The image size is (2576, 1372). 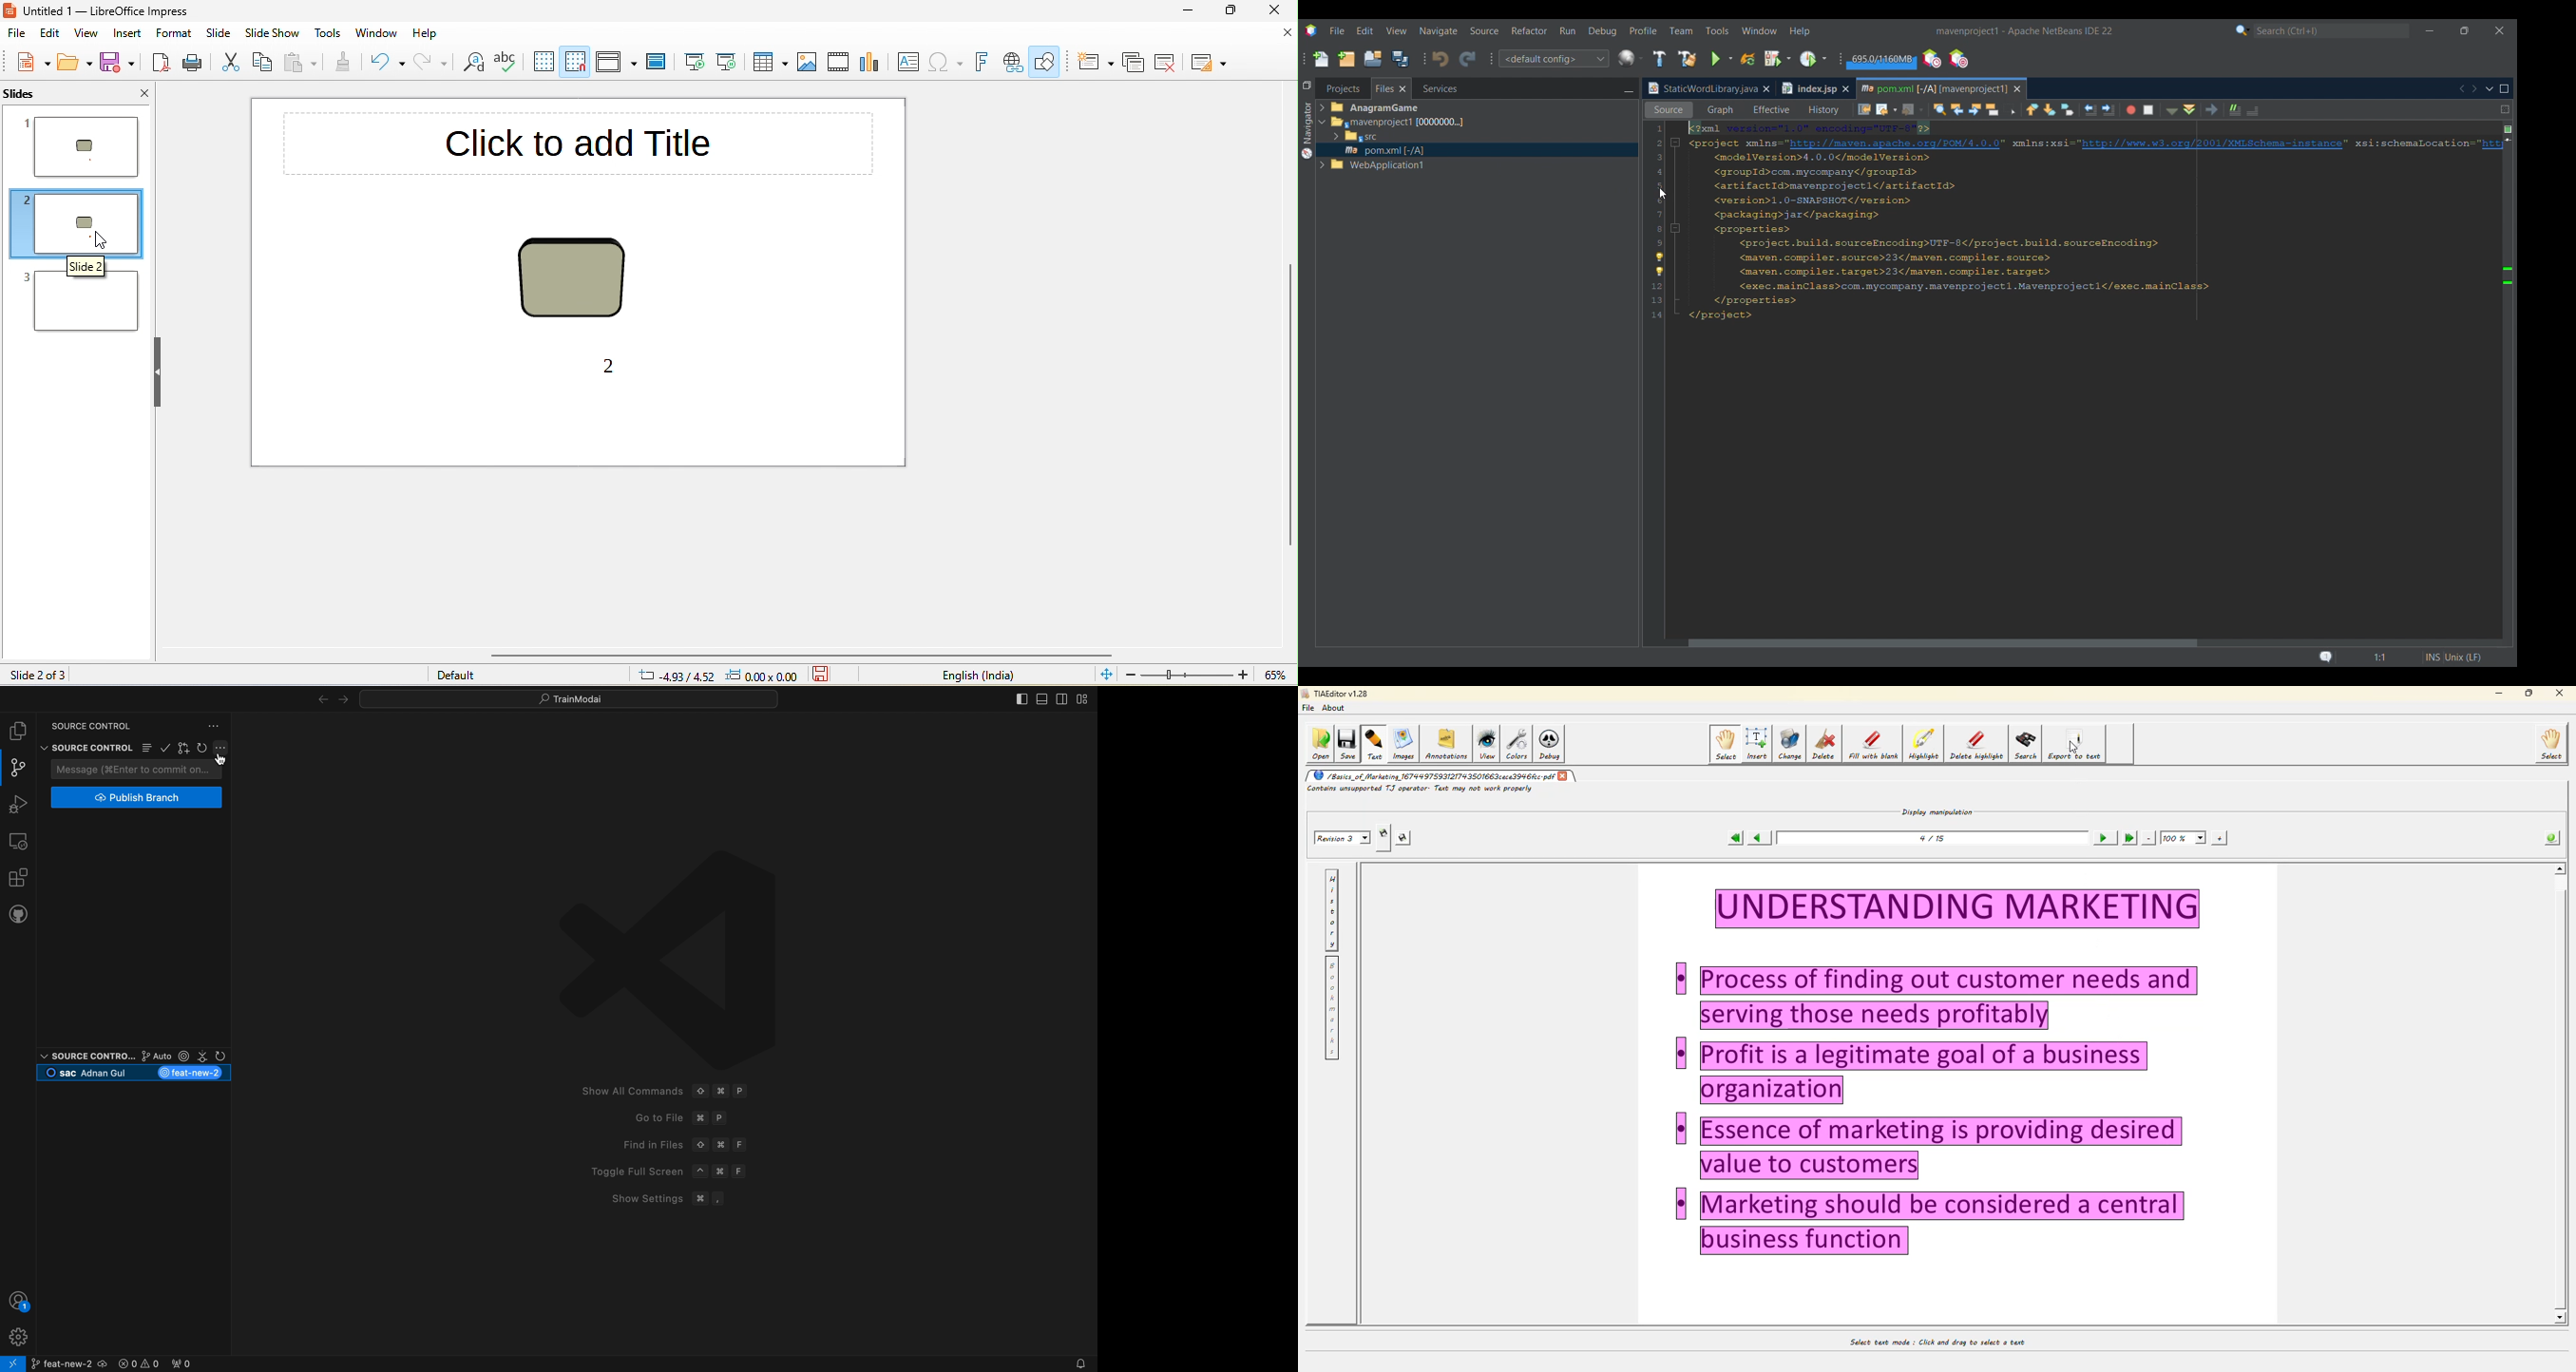 I want to click on github, so click(x=18, y=913).